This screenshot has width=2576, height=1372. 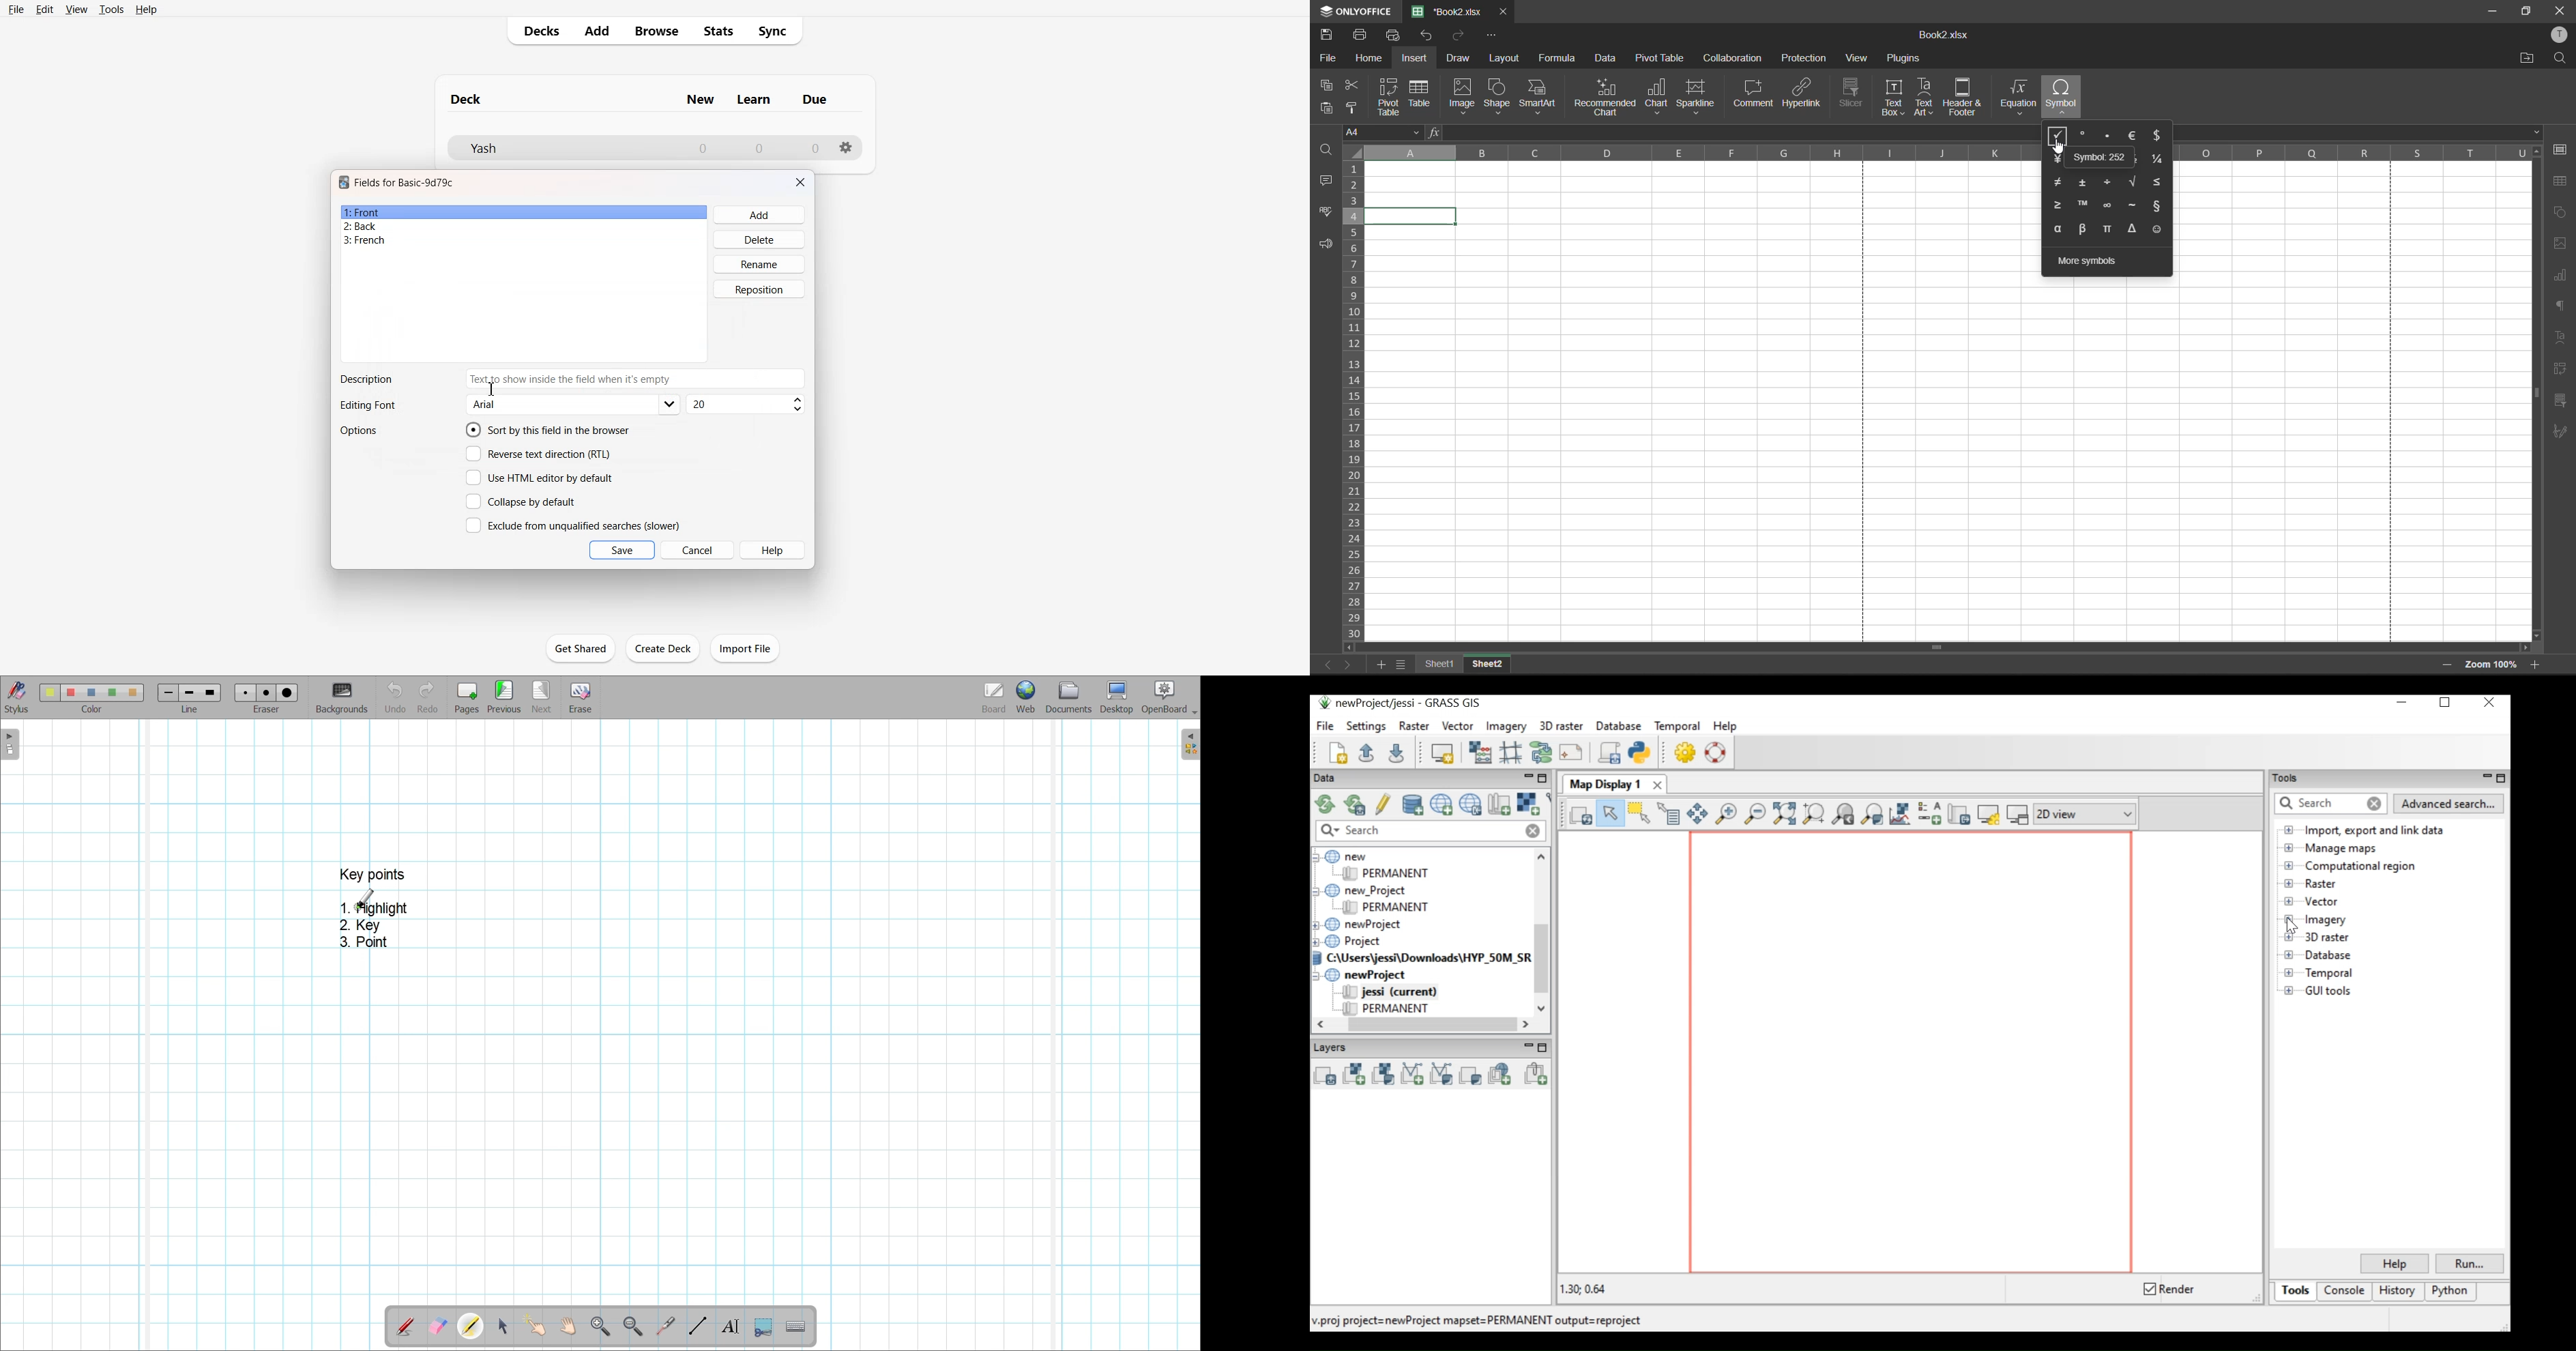 What do you see at coordinates (405, 182) in the screenshot?
I see `Text 1` at bounding box center [405, 182].